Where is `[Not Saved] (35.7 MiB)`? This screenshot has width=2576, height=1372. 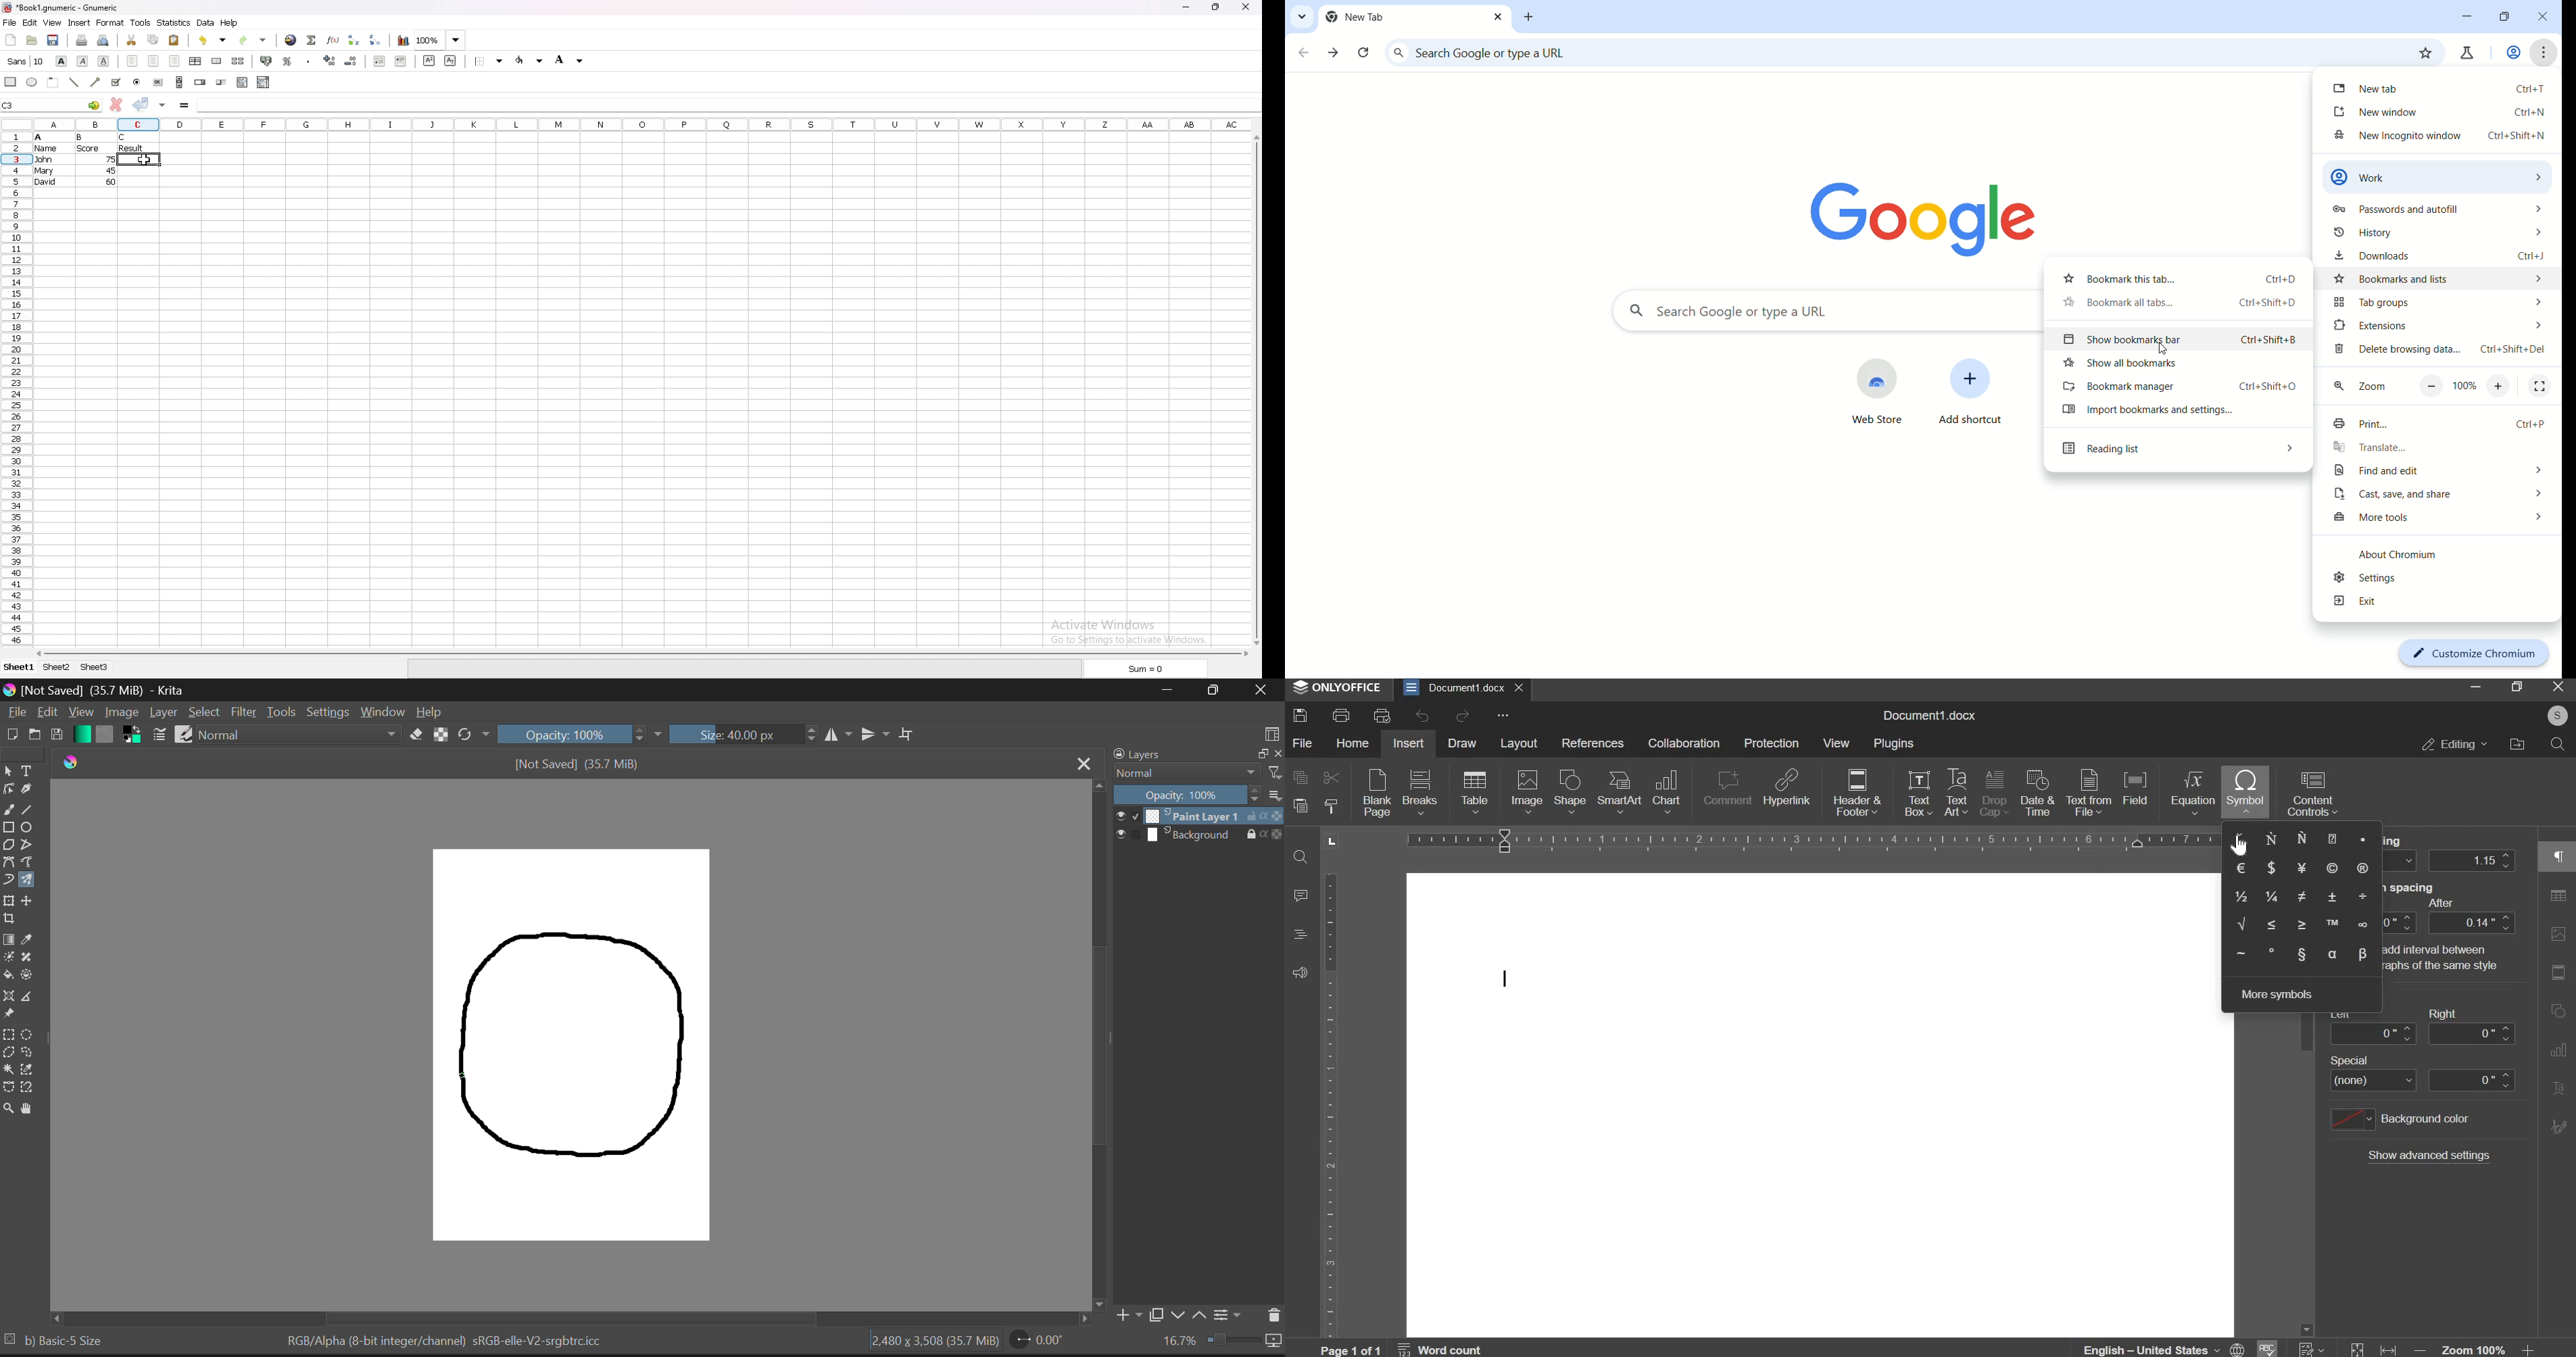
[Not Saved] (35.7 MiB) is located at coordinates (579, 765).